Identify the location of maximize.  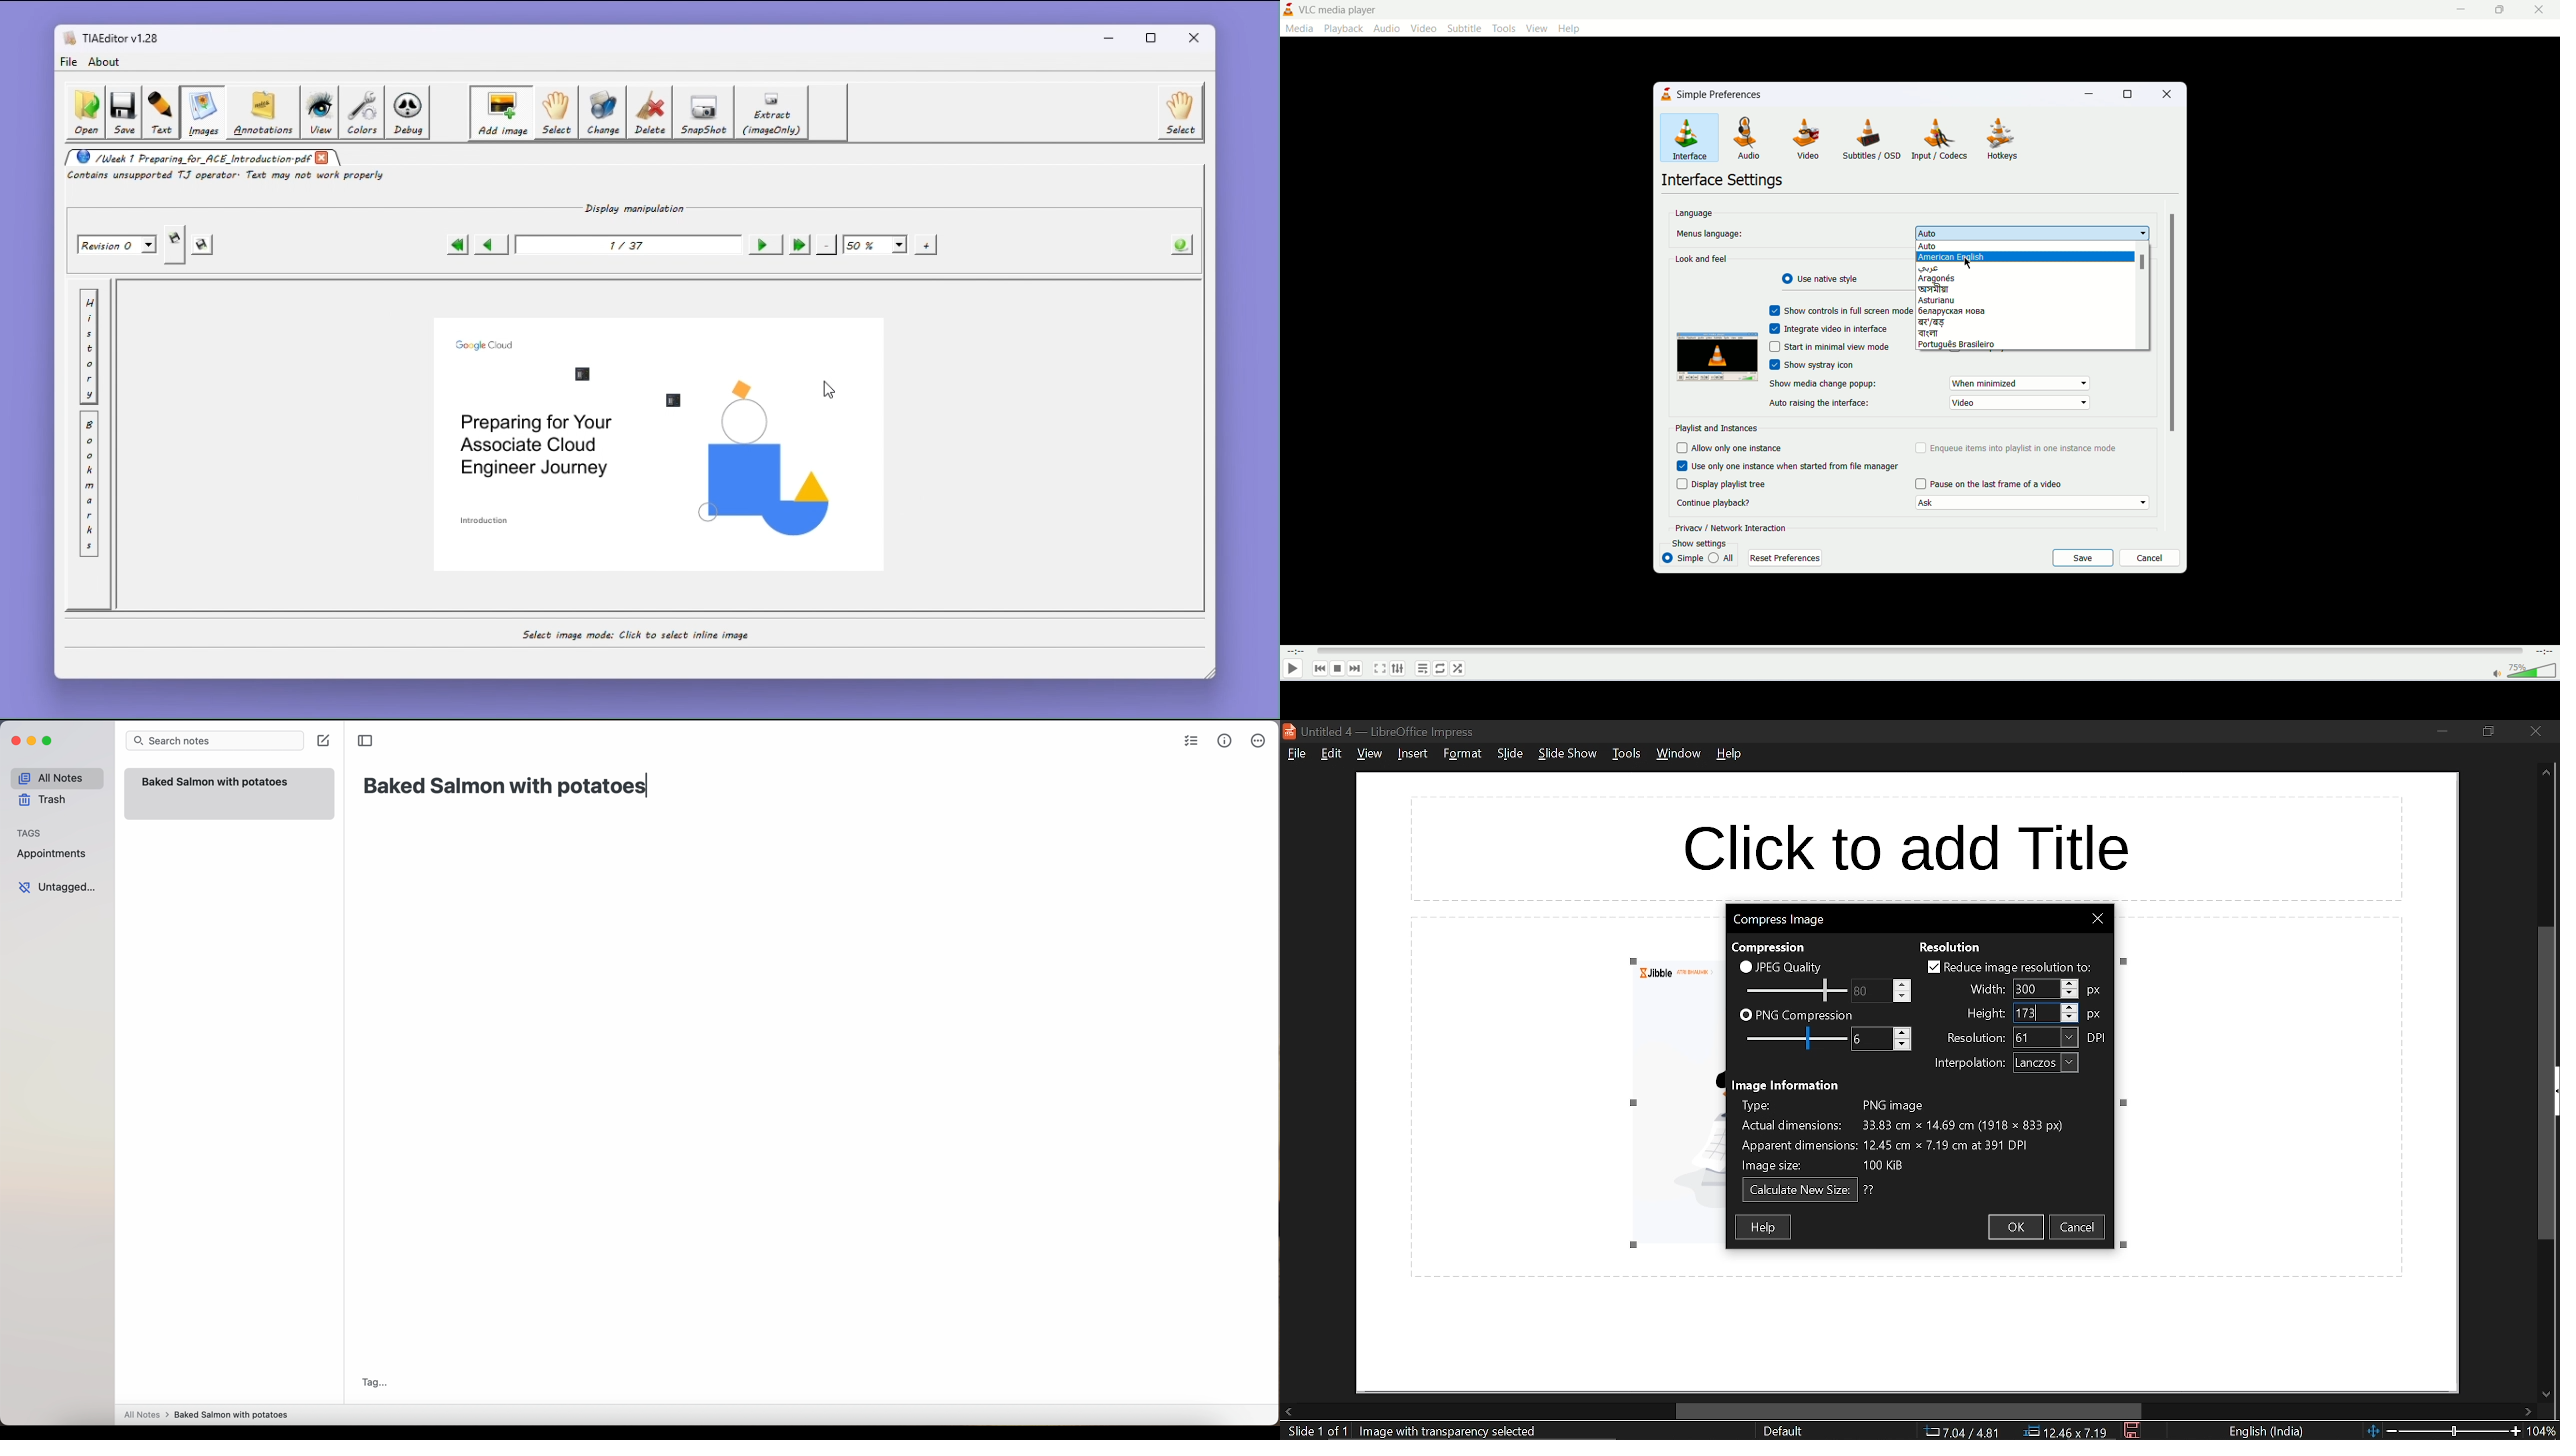
(49, 740).